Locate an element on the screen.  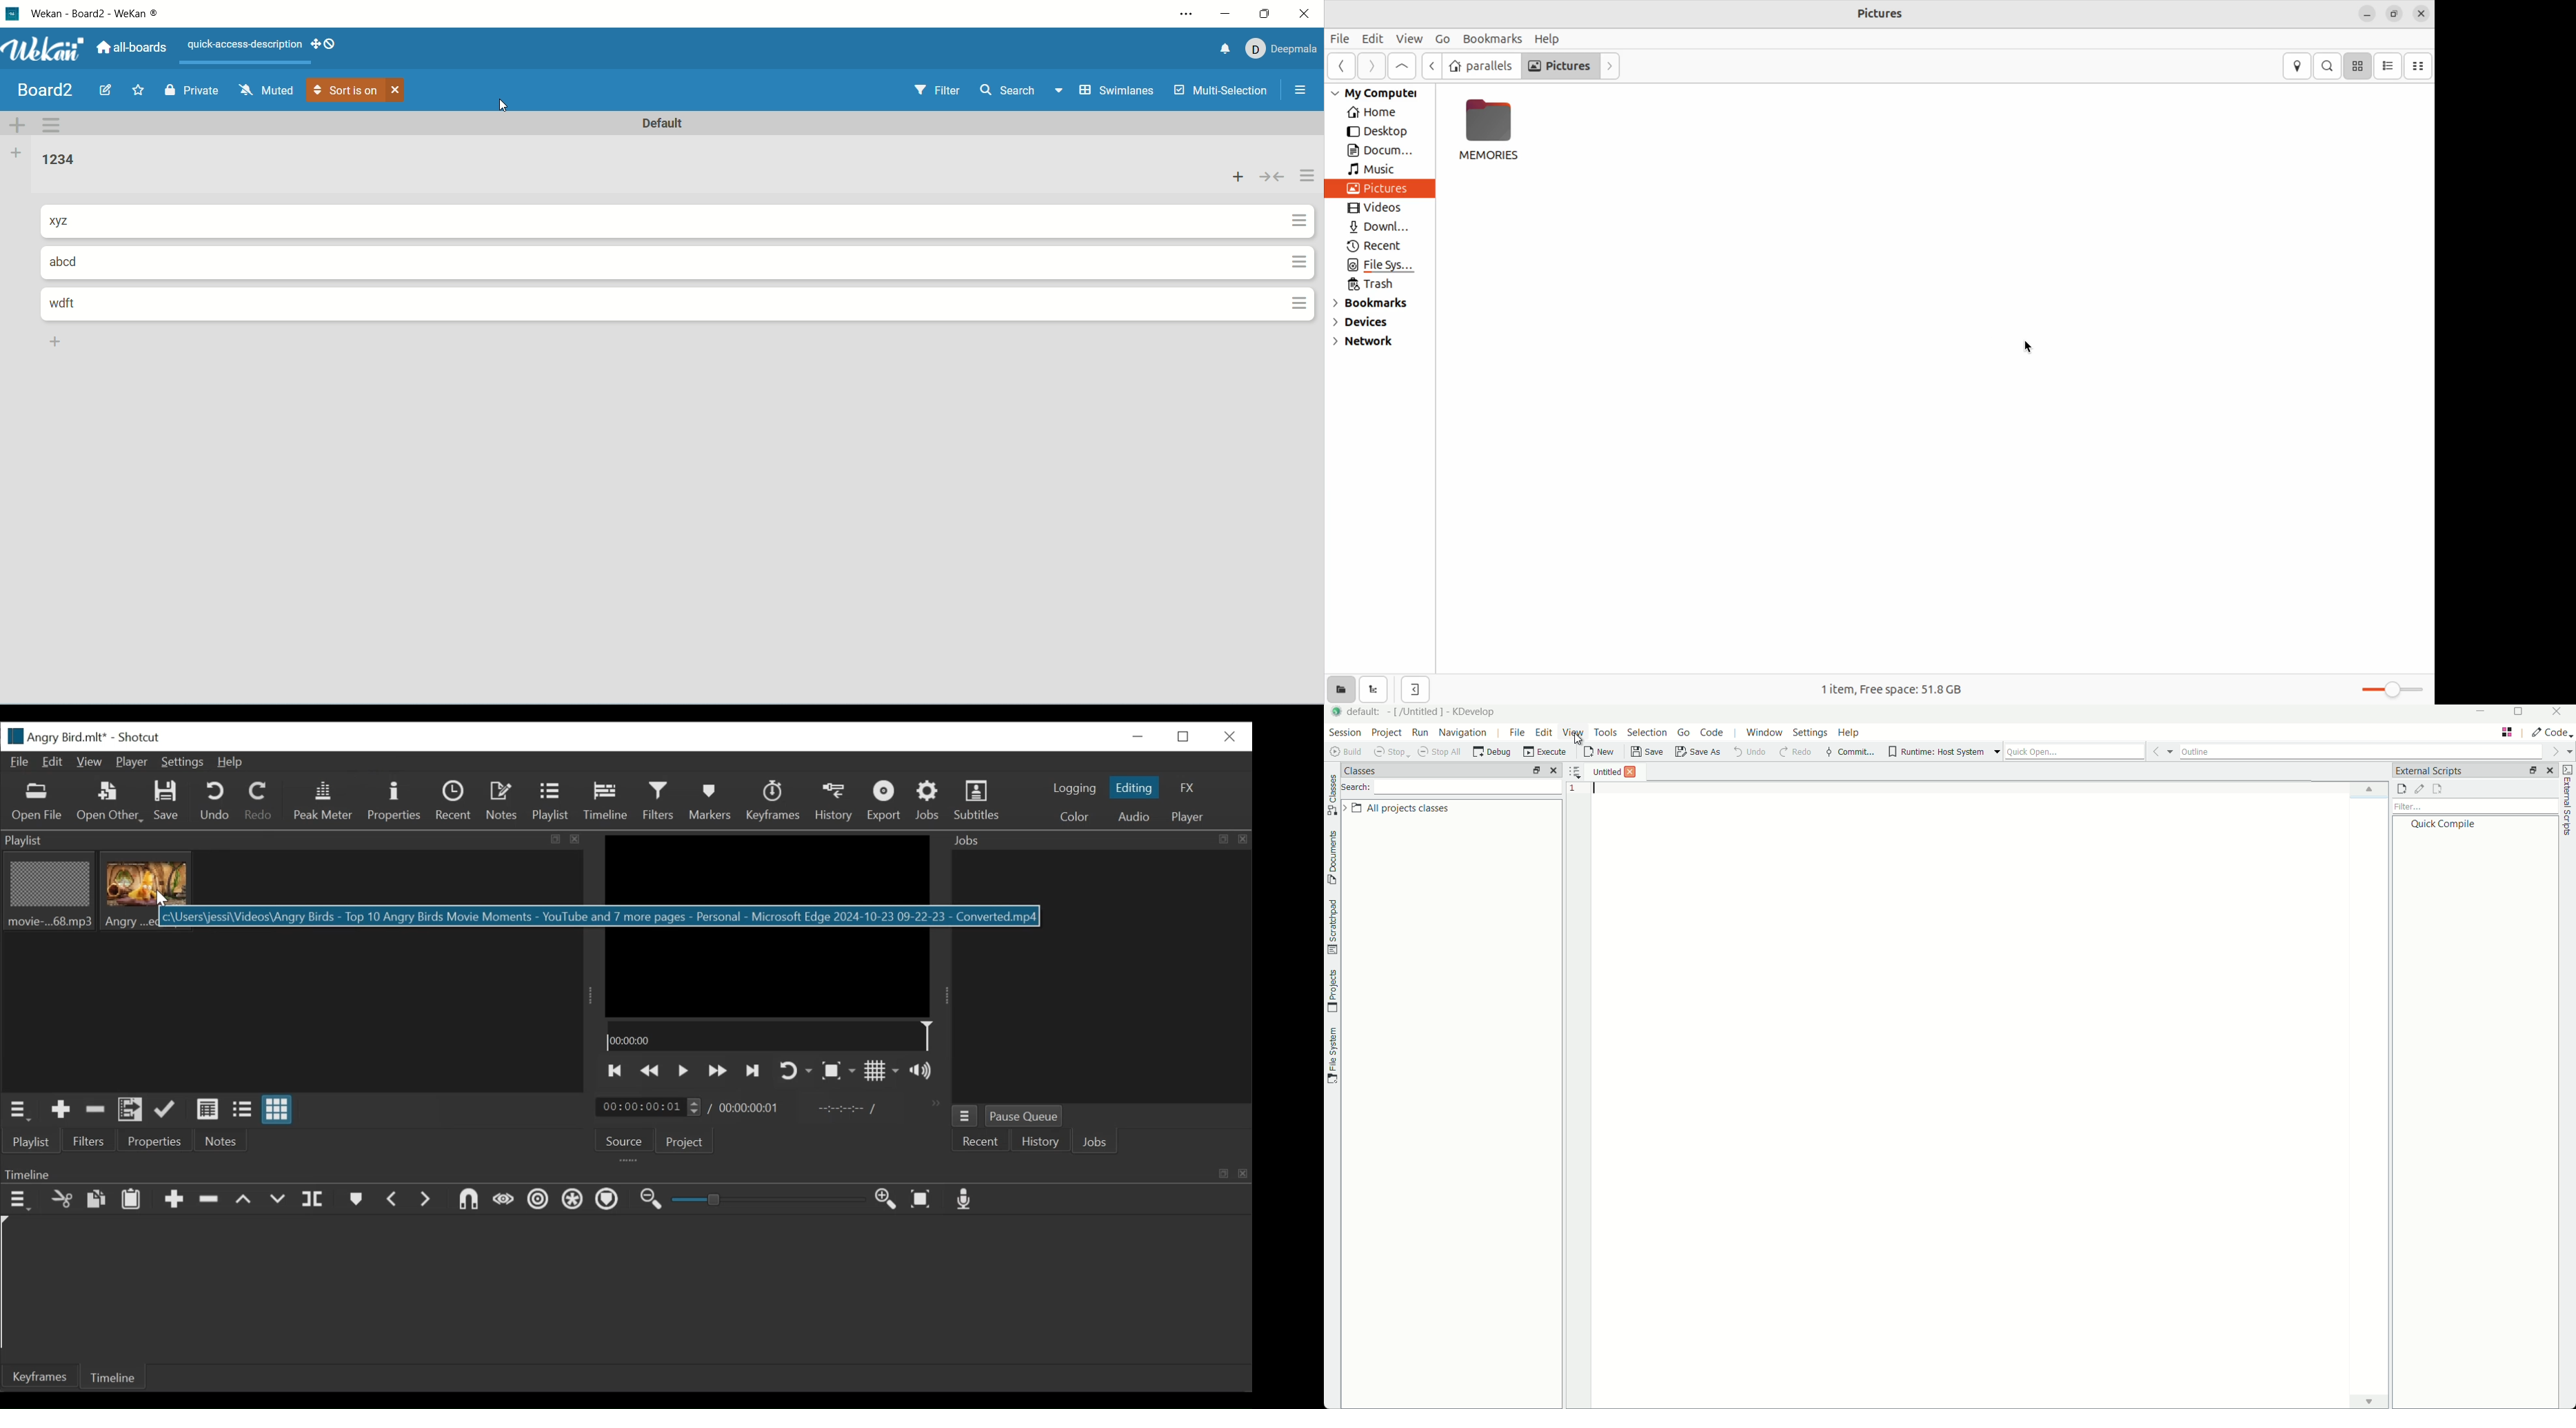
View is located at coordinates (91, 763).